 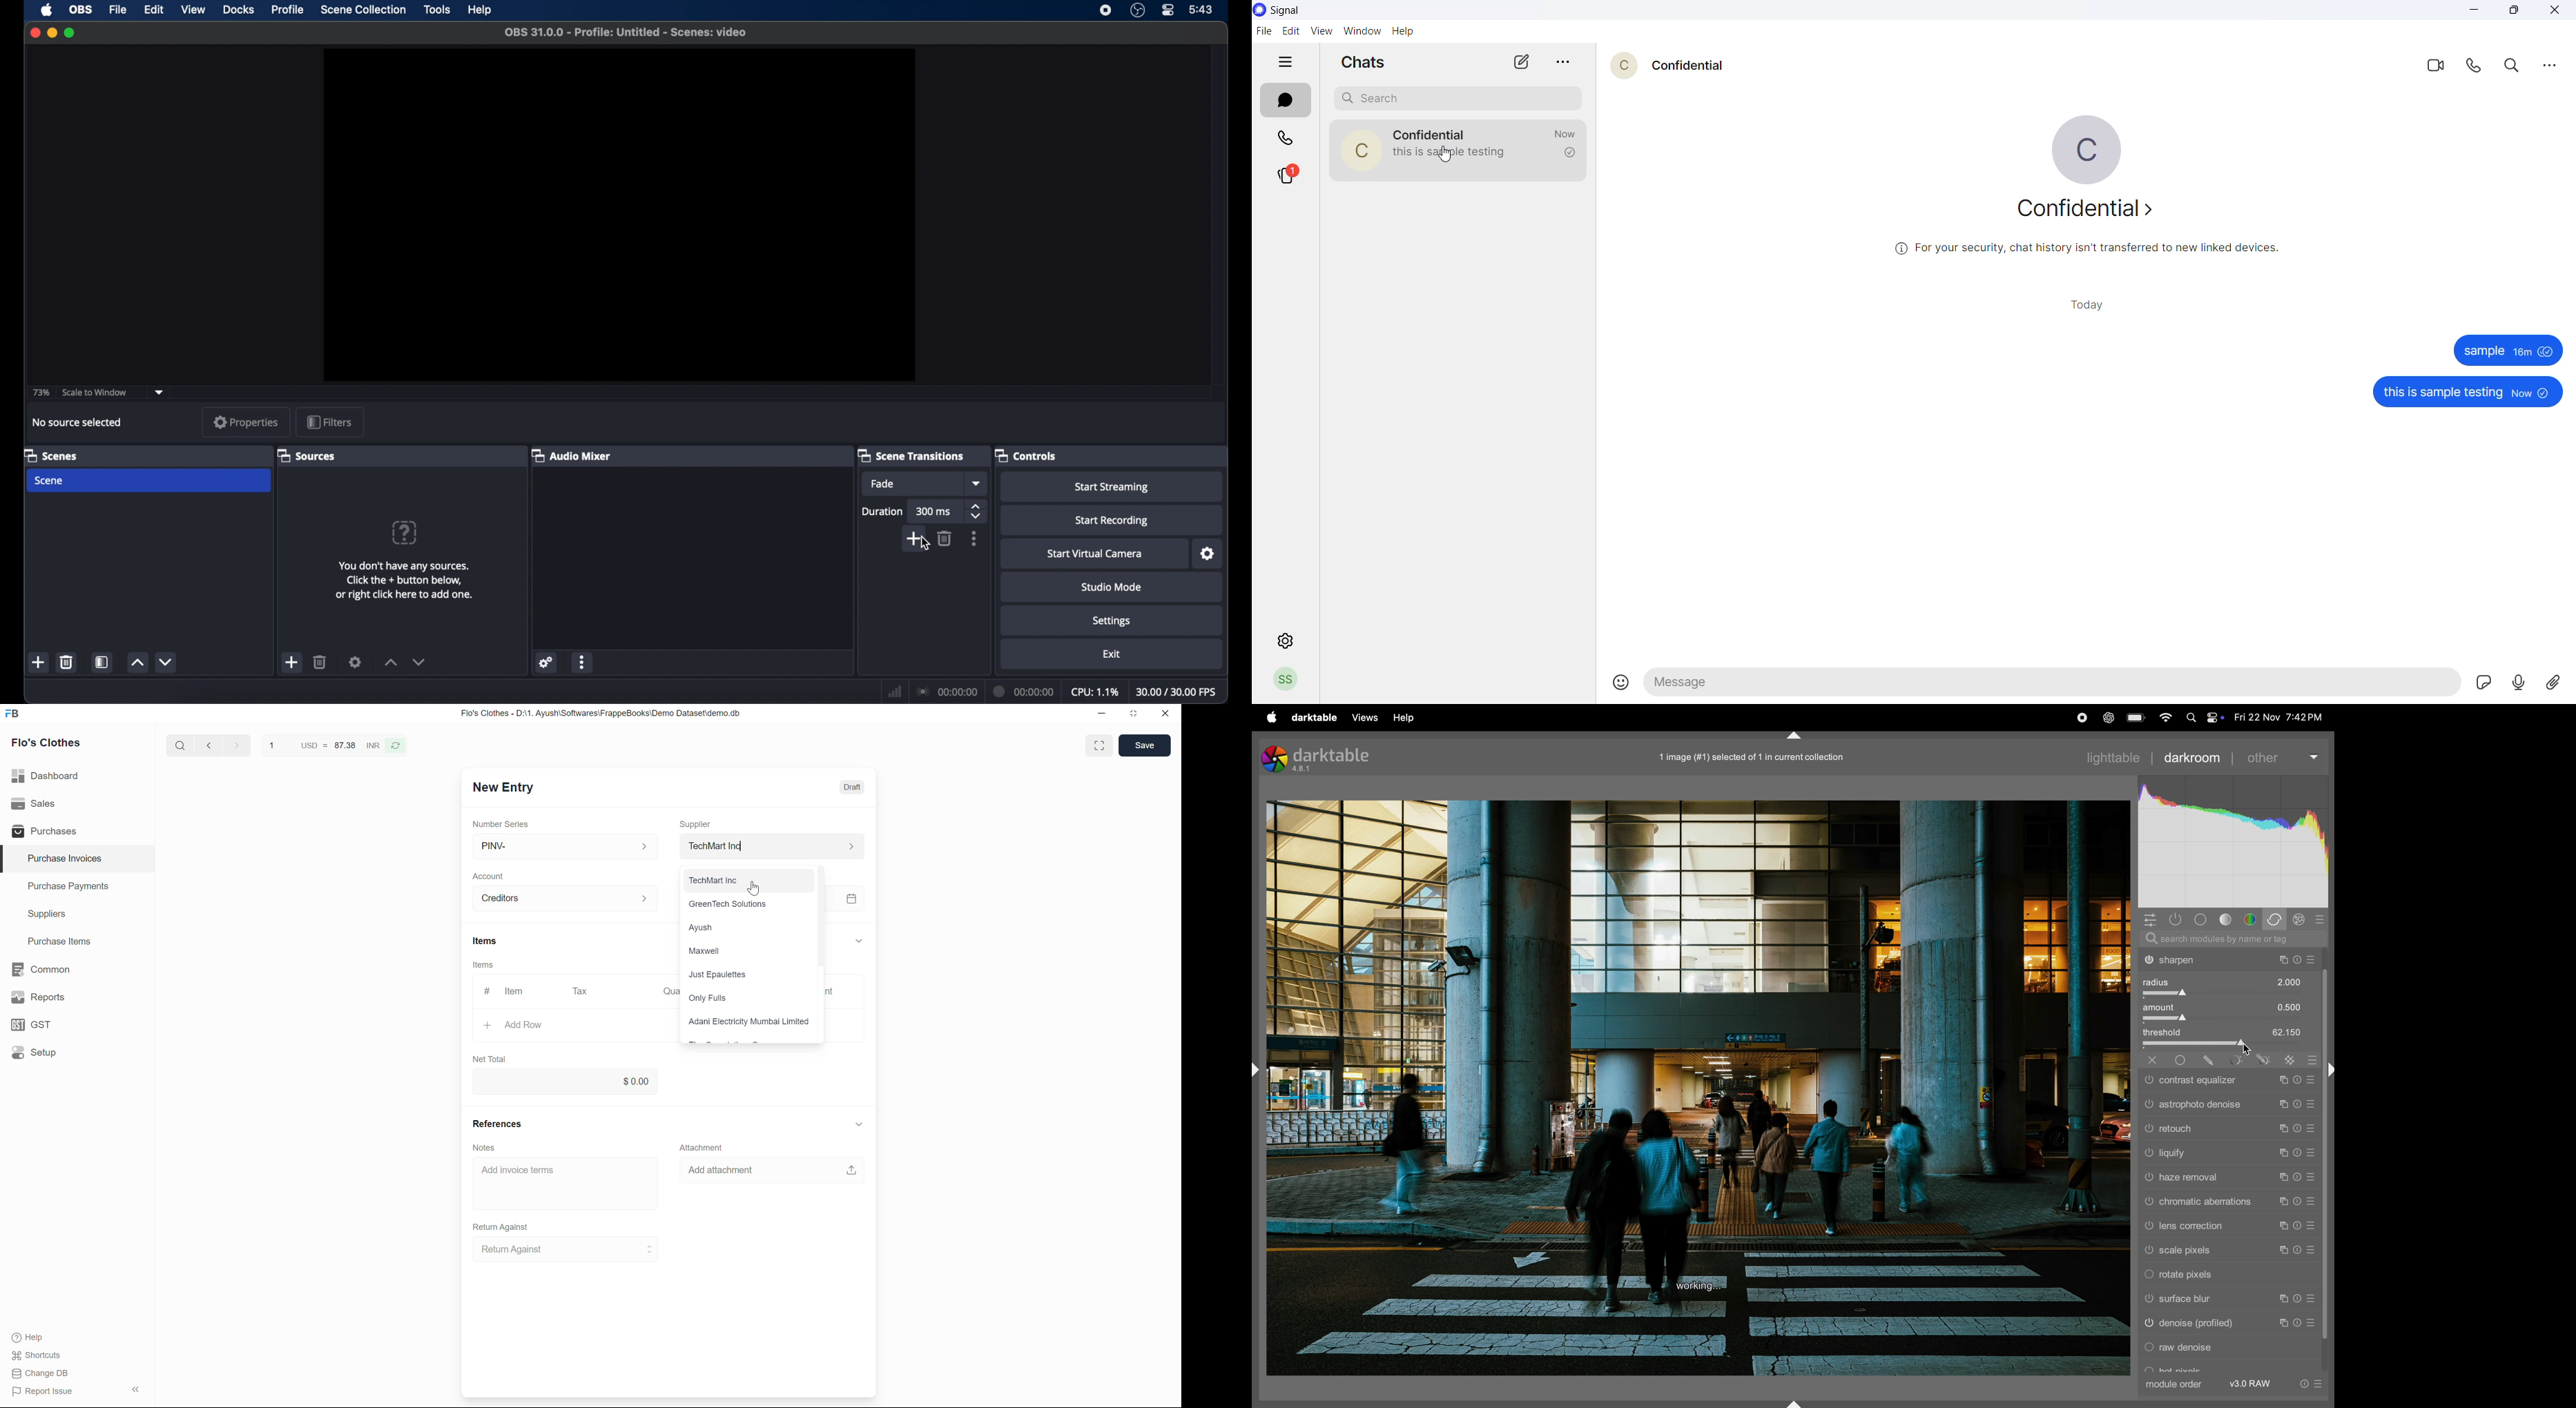 I want to click on no source selected, so click(x=77, y=422).